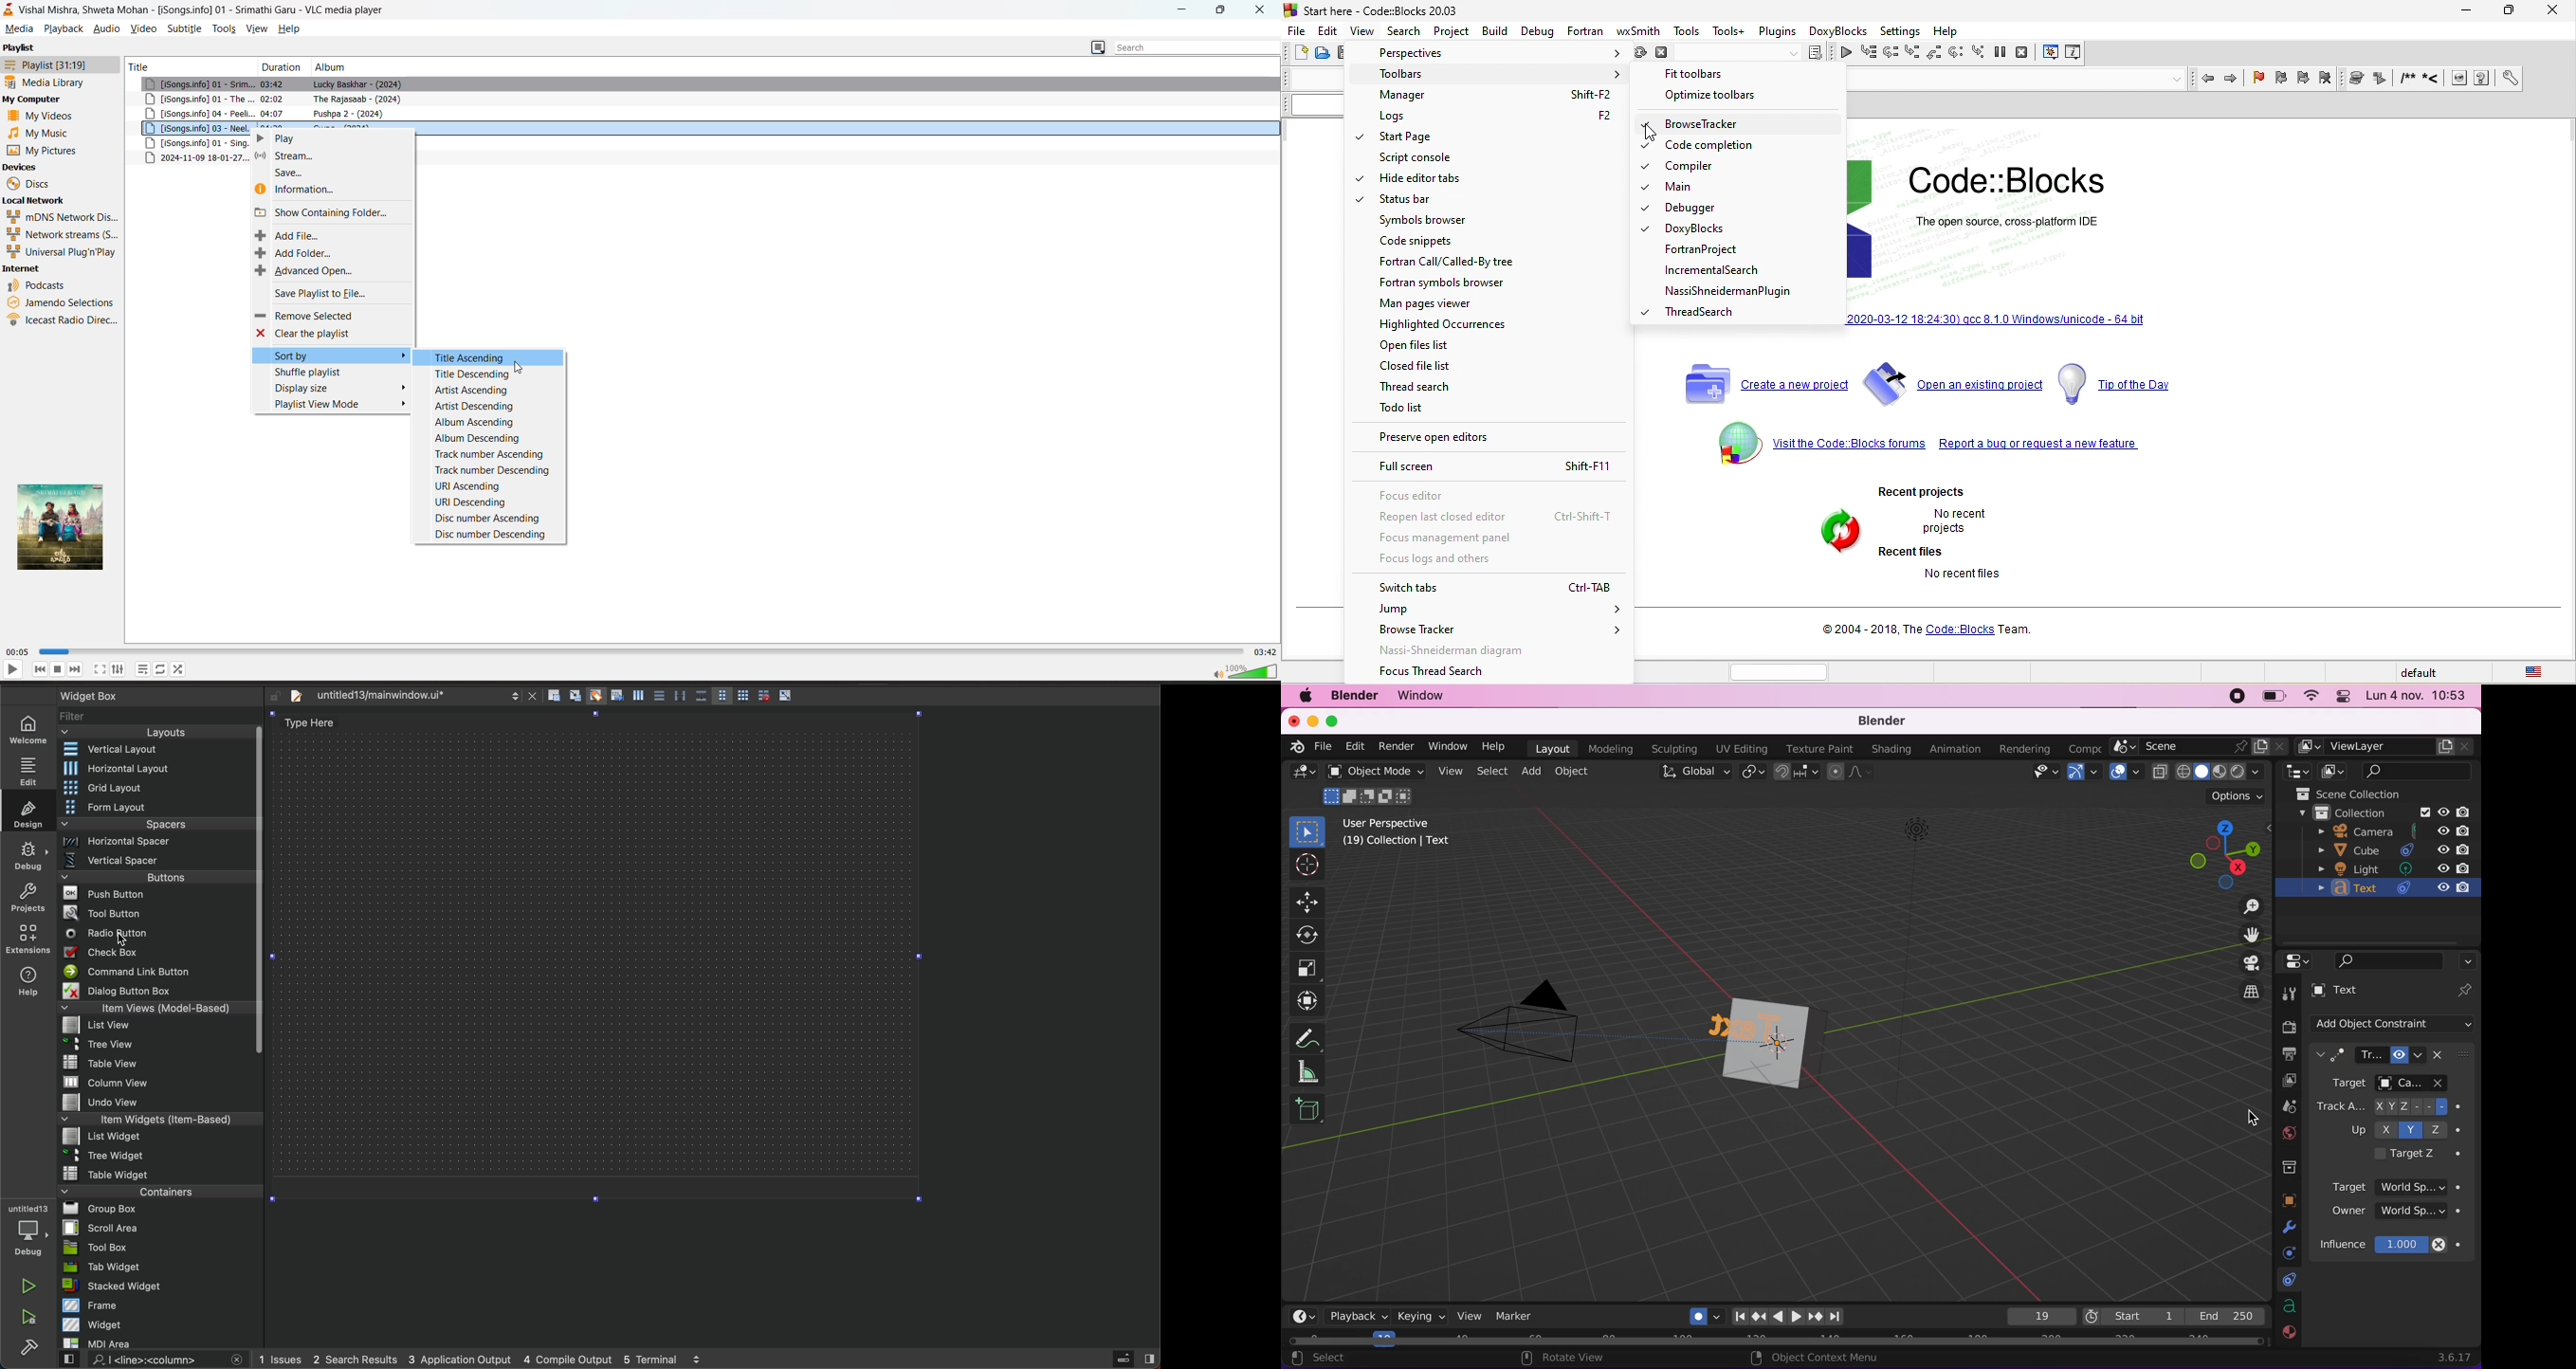 This screenshot has width=2576, height=1372. What do you see at coordinates (192, 158) in the screenshot?
I see `metadata` at bounding box center [192, 158].